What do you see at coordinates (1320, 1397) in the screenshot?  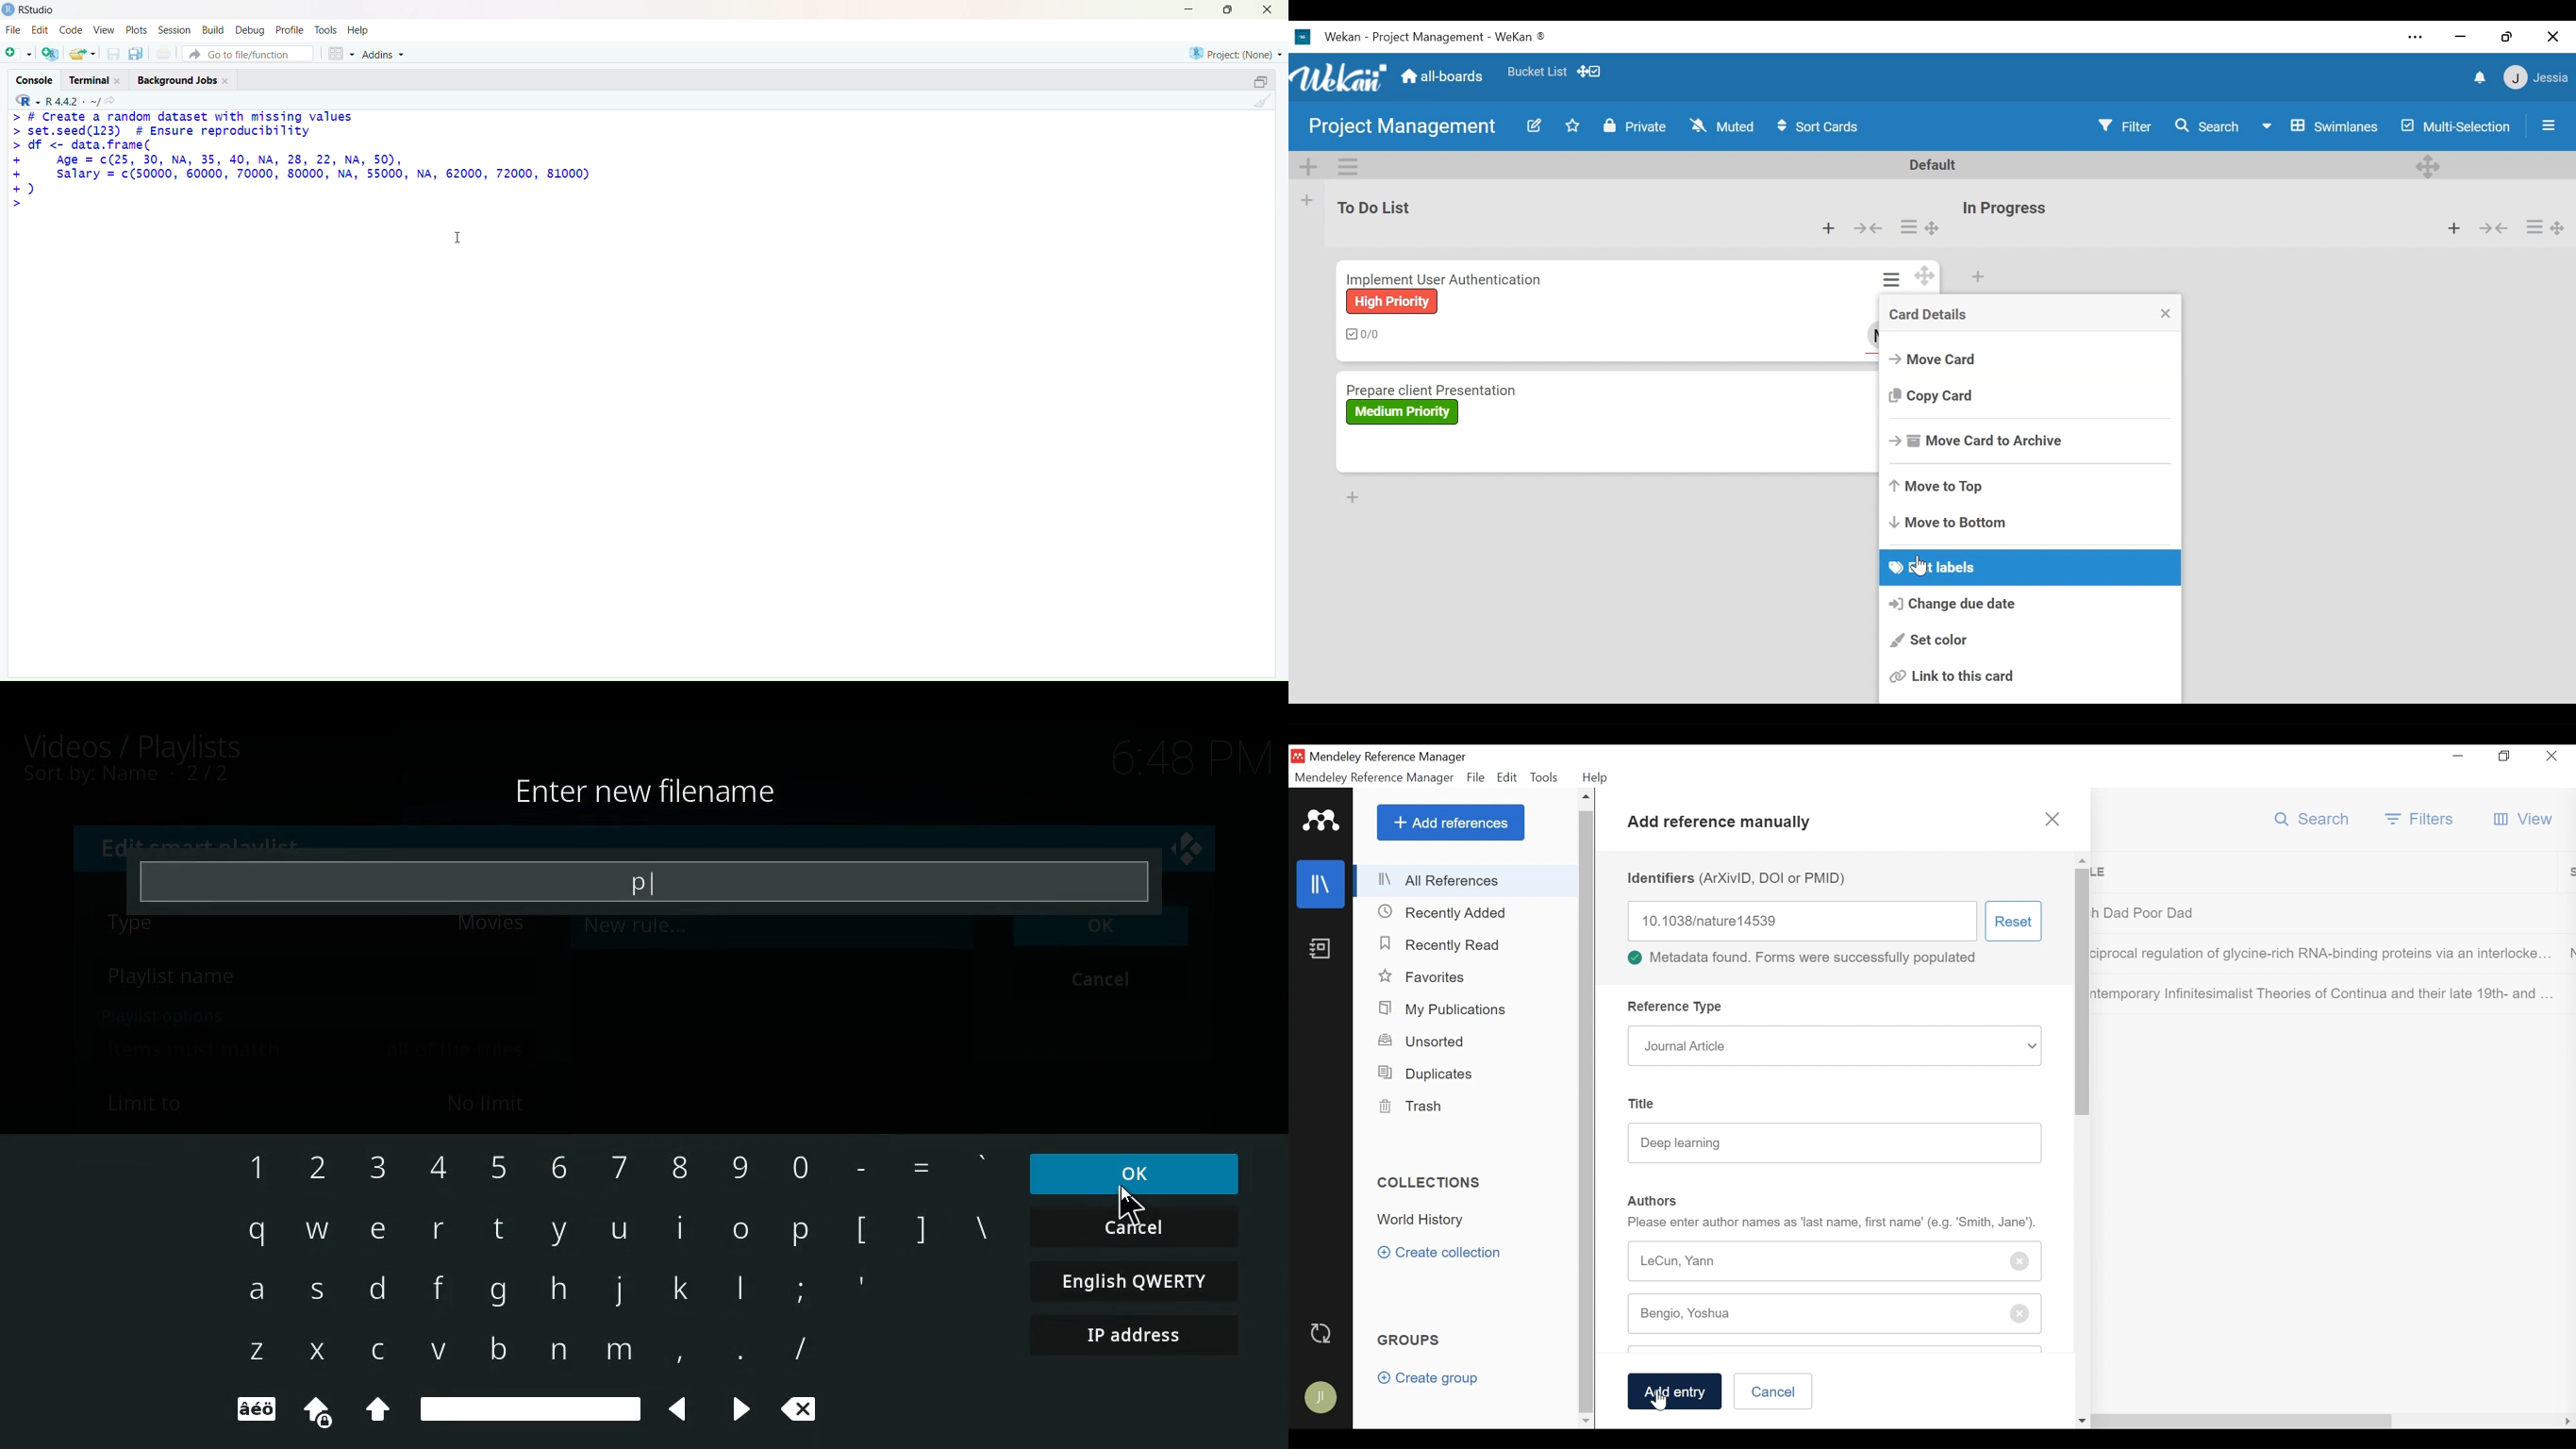 I see `Avatar` at bounding box center [1320, 1397].